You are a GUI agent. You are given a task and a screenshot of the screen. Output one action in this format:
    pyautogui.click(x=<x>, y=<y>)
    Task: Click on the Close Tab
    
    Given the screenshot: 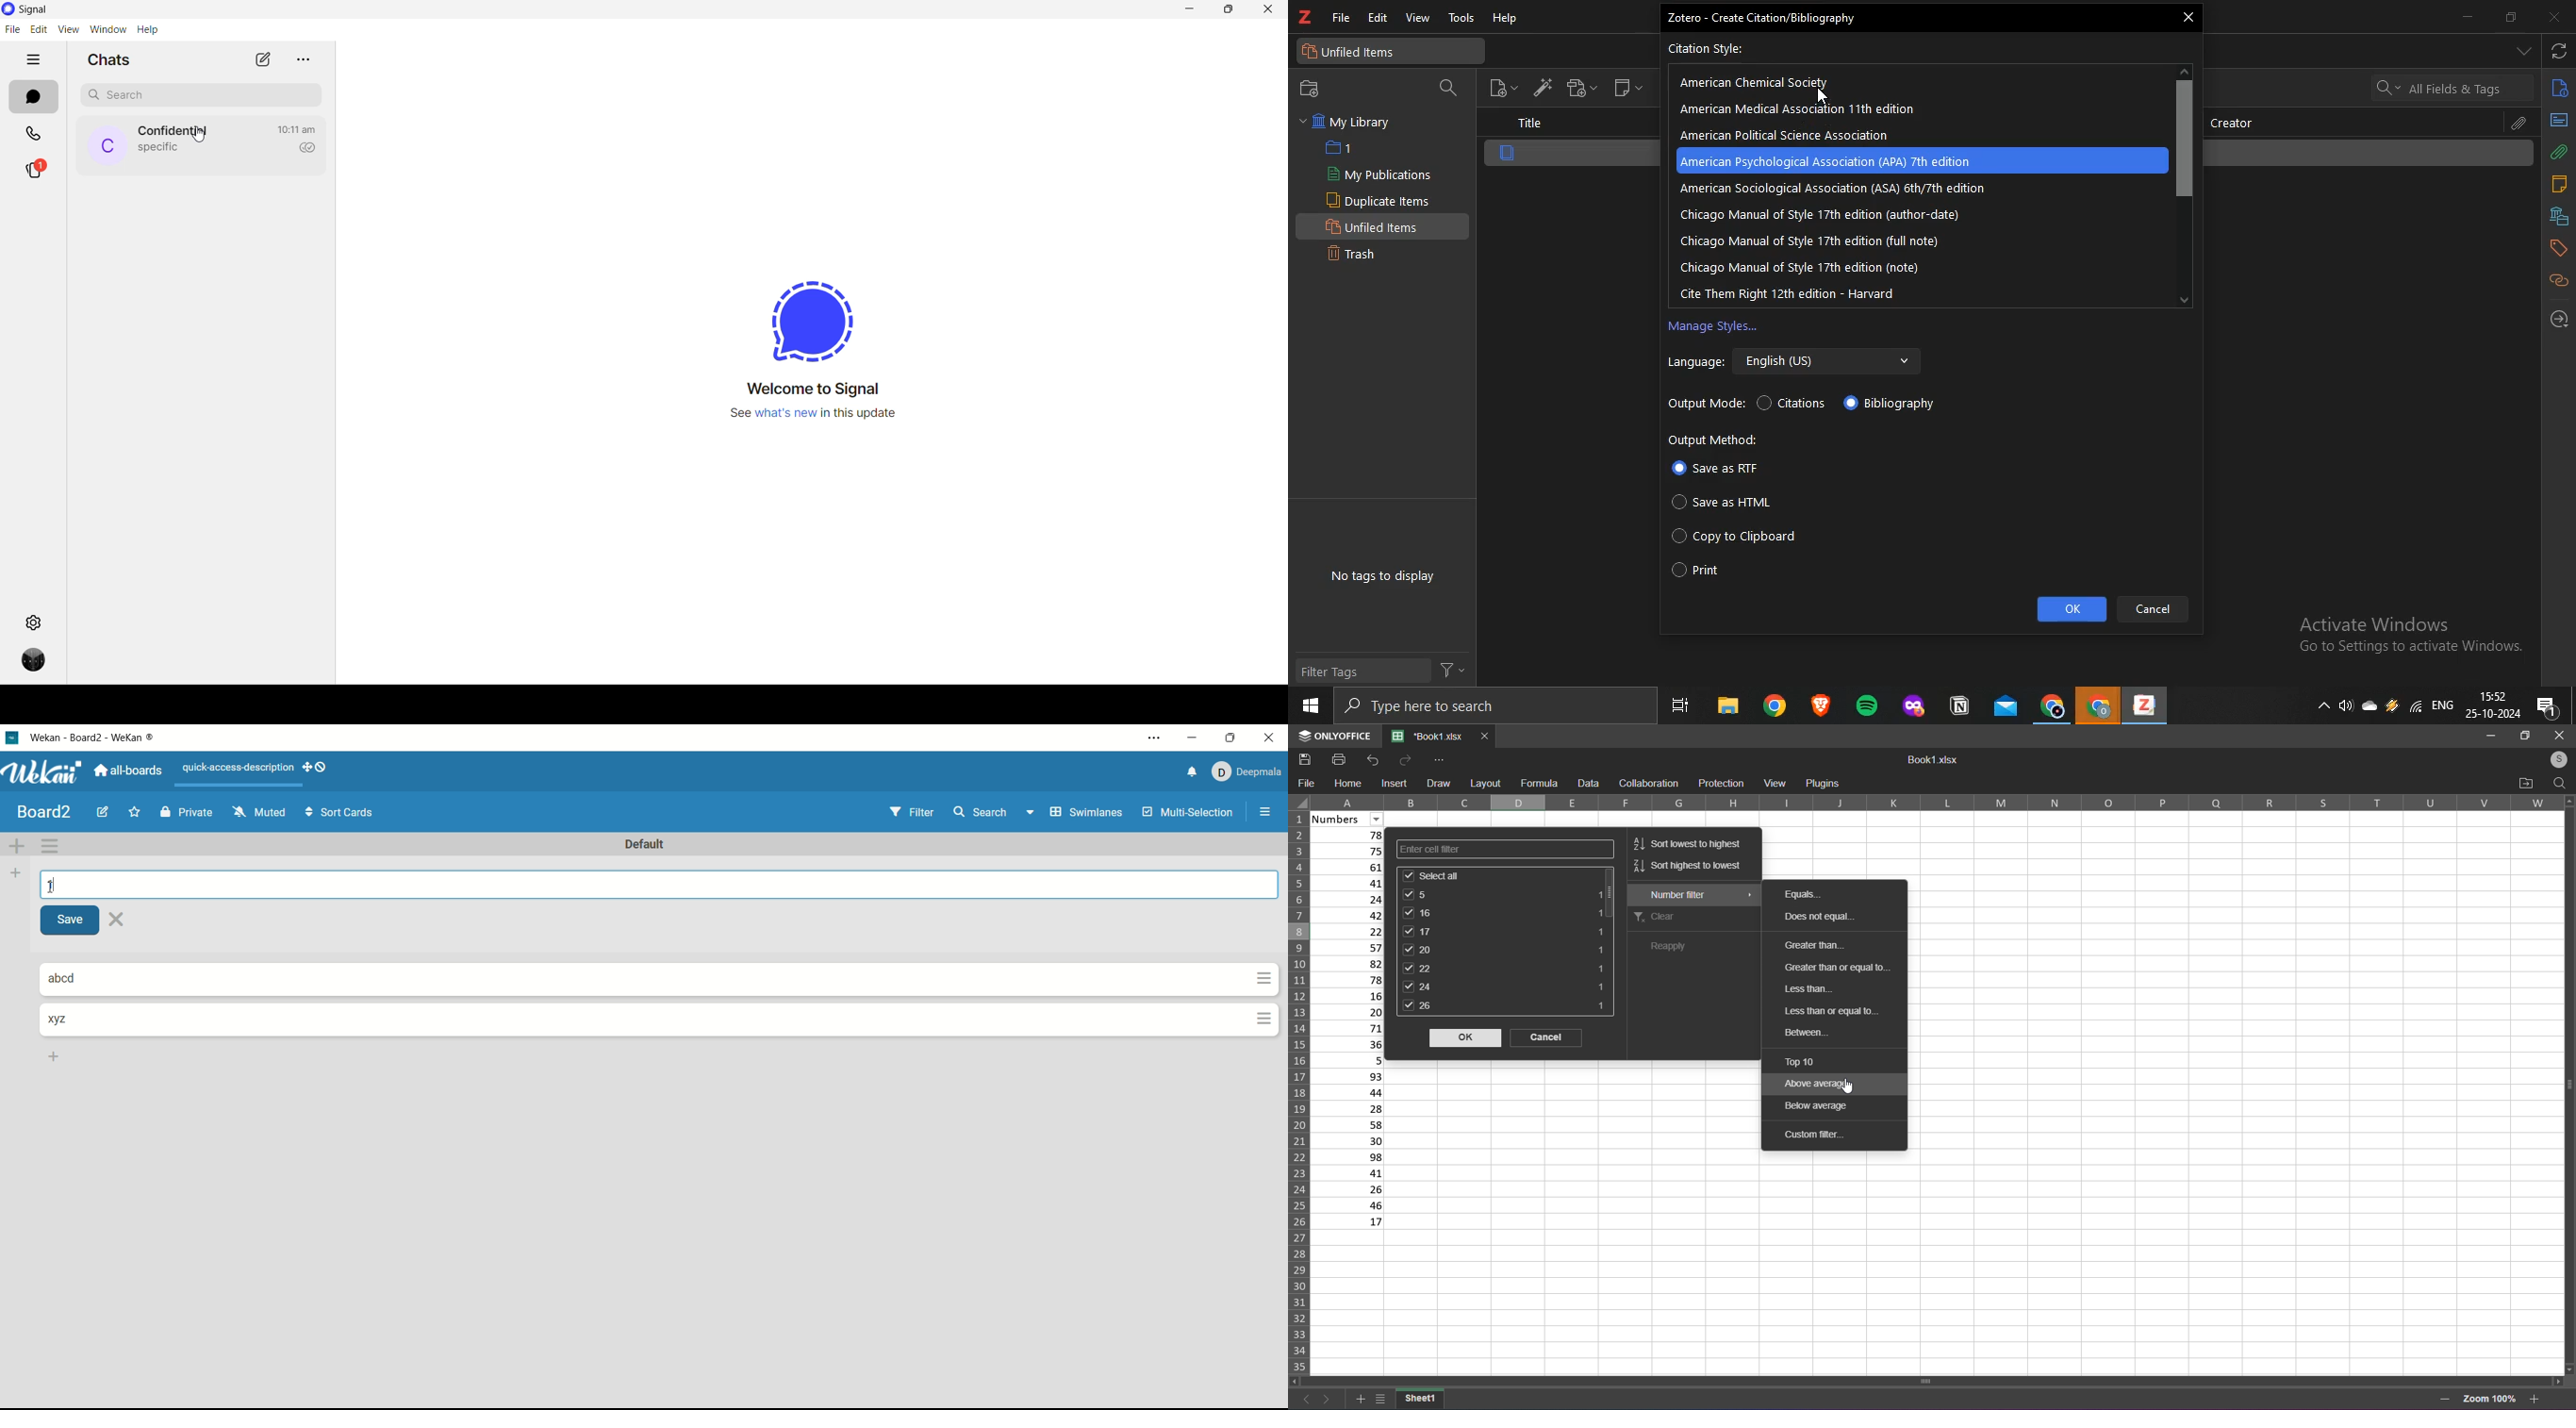 What is the action you would take?
    pyautogui.click(x=1485, y=736)
    